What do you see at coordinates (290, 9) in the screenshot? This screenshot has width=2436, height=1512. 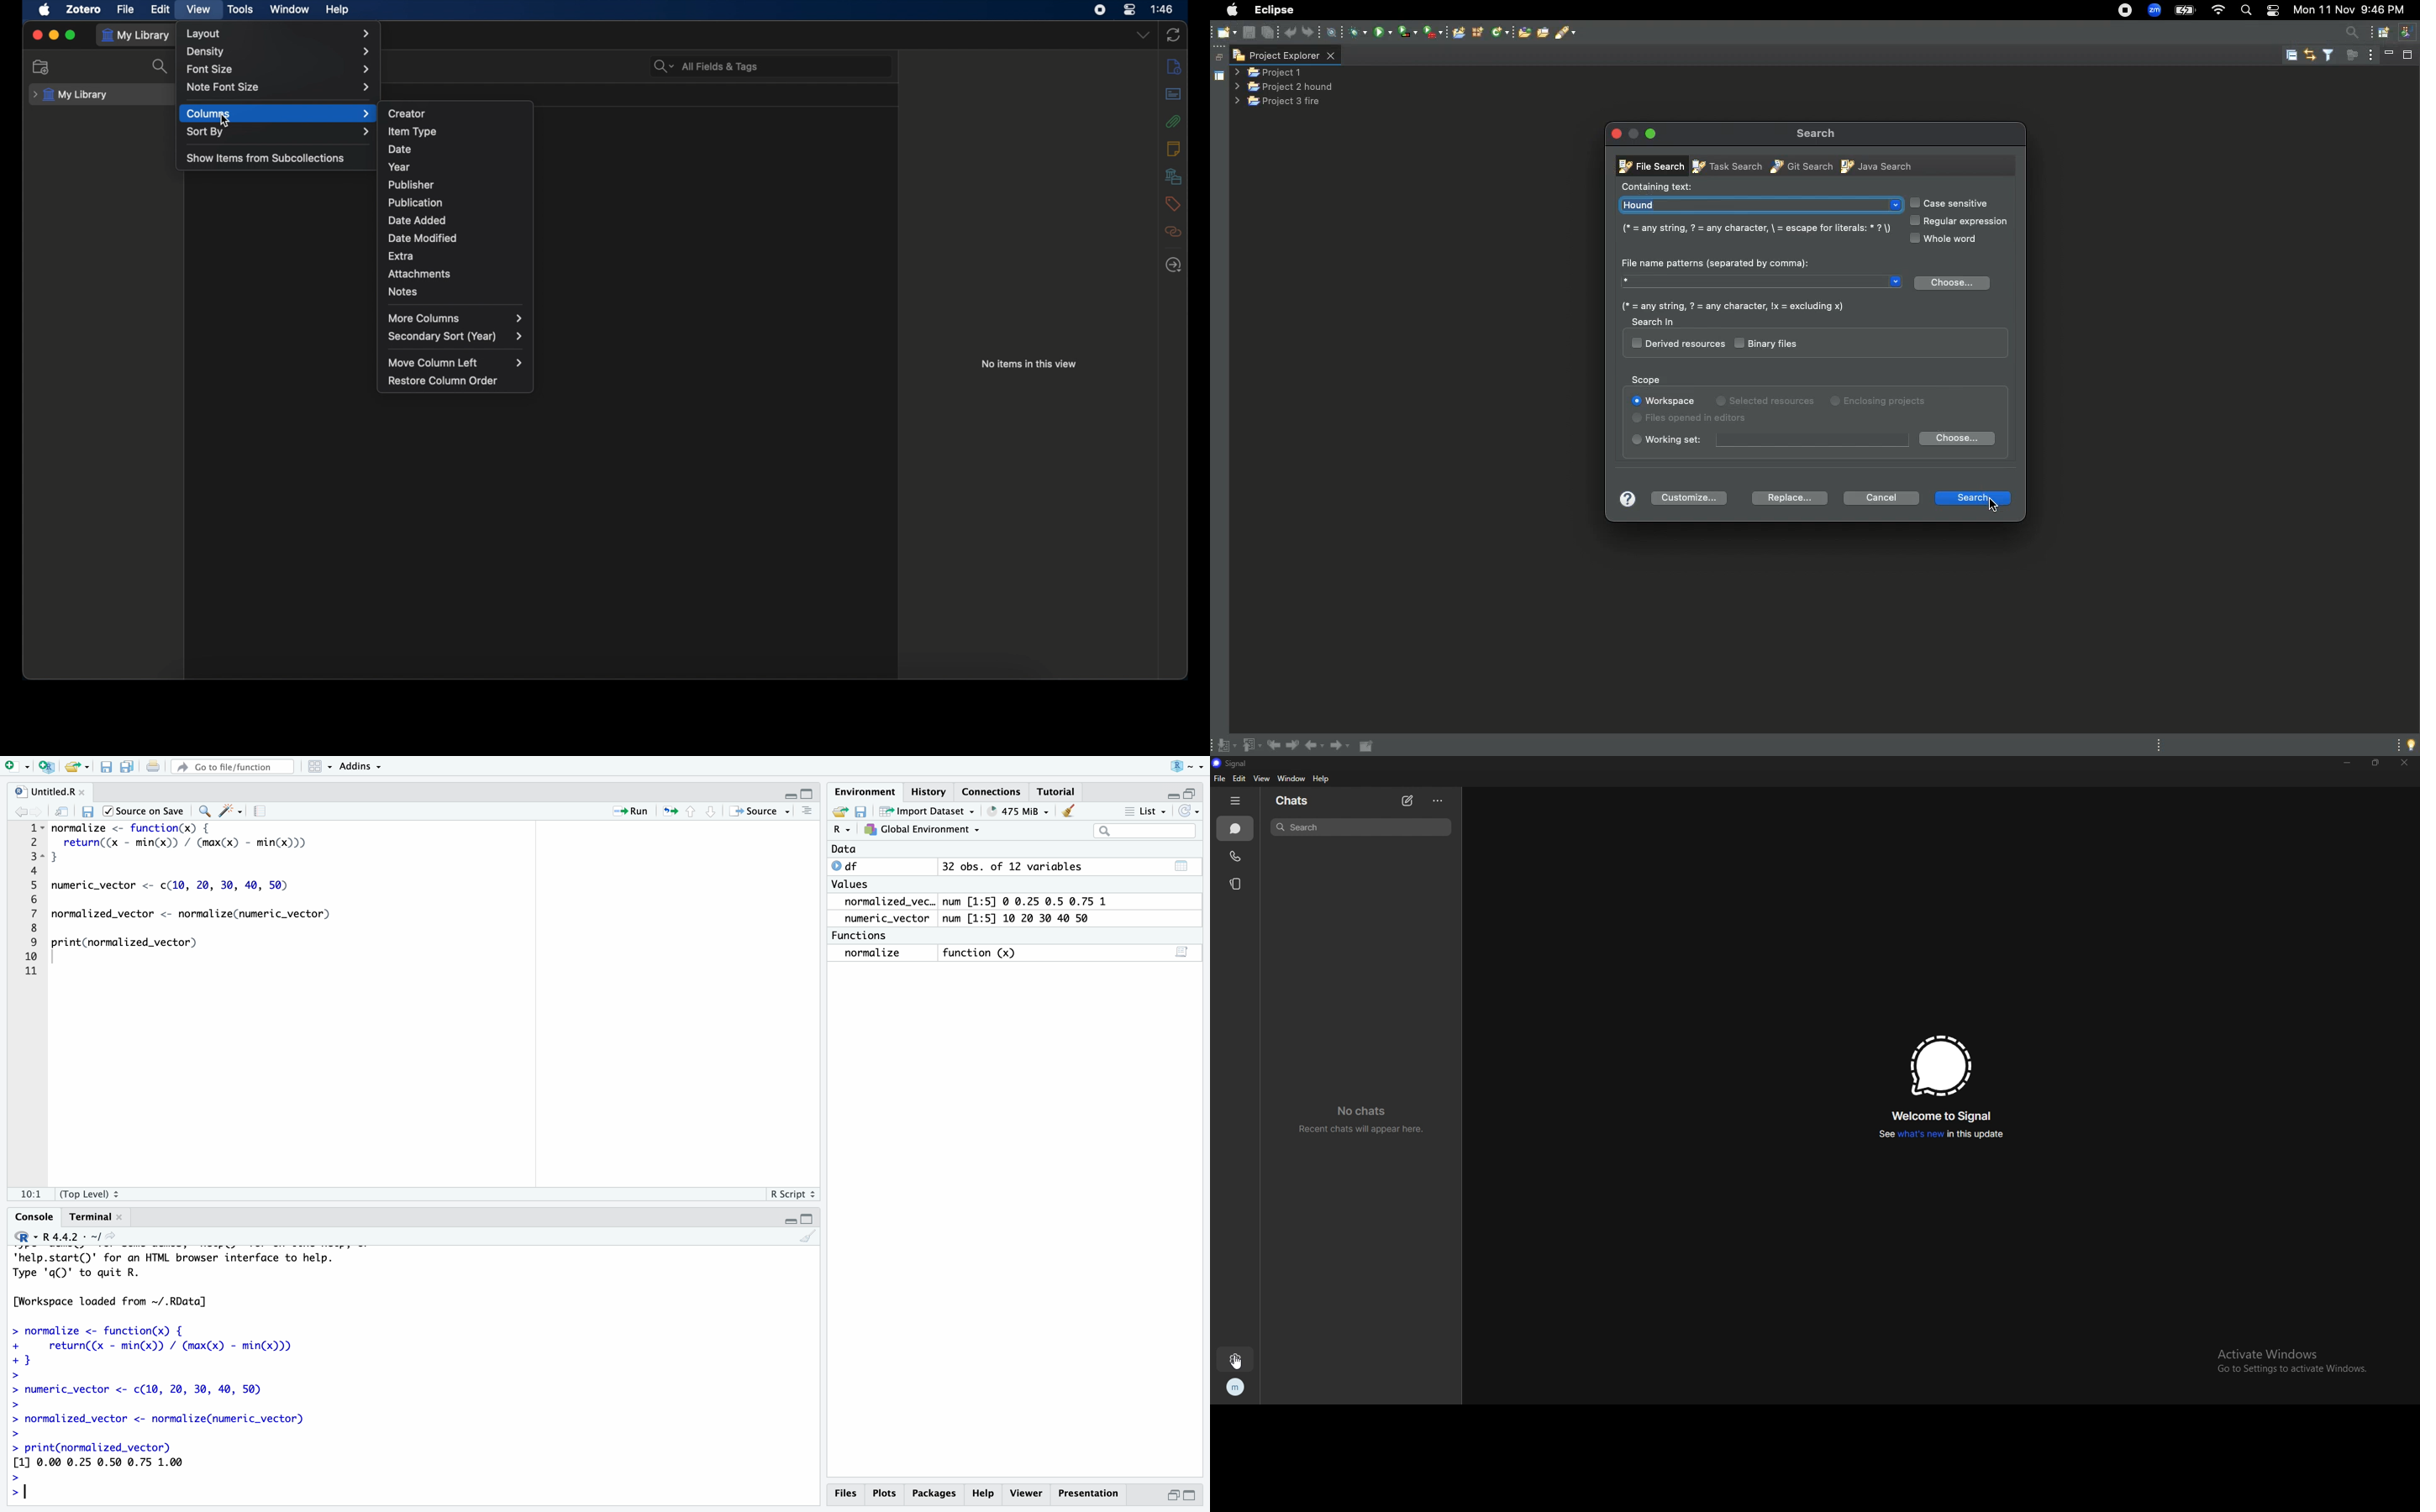 I see `window` at bounding box center [290, 9].